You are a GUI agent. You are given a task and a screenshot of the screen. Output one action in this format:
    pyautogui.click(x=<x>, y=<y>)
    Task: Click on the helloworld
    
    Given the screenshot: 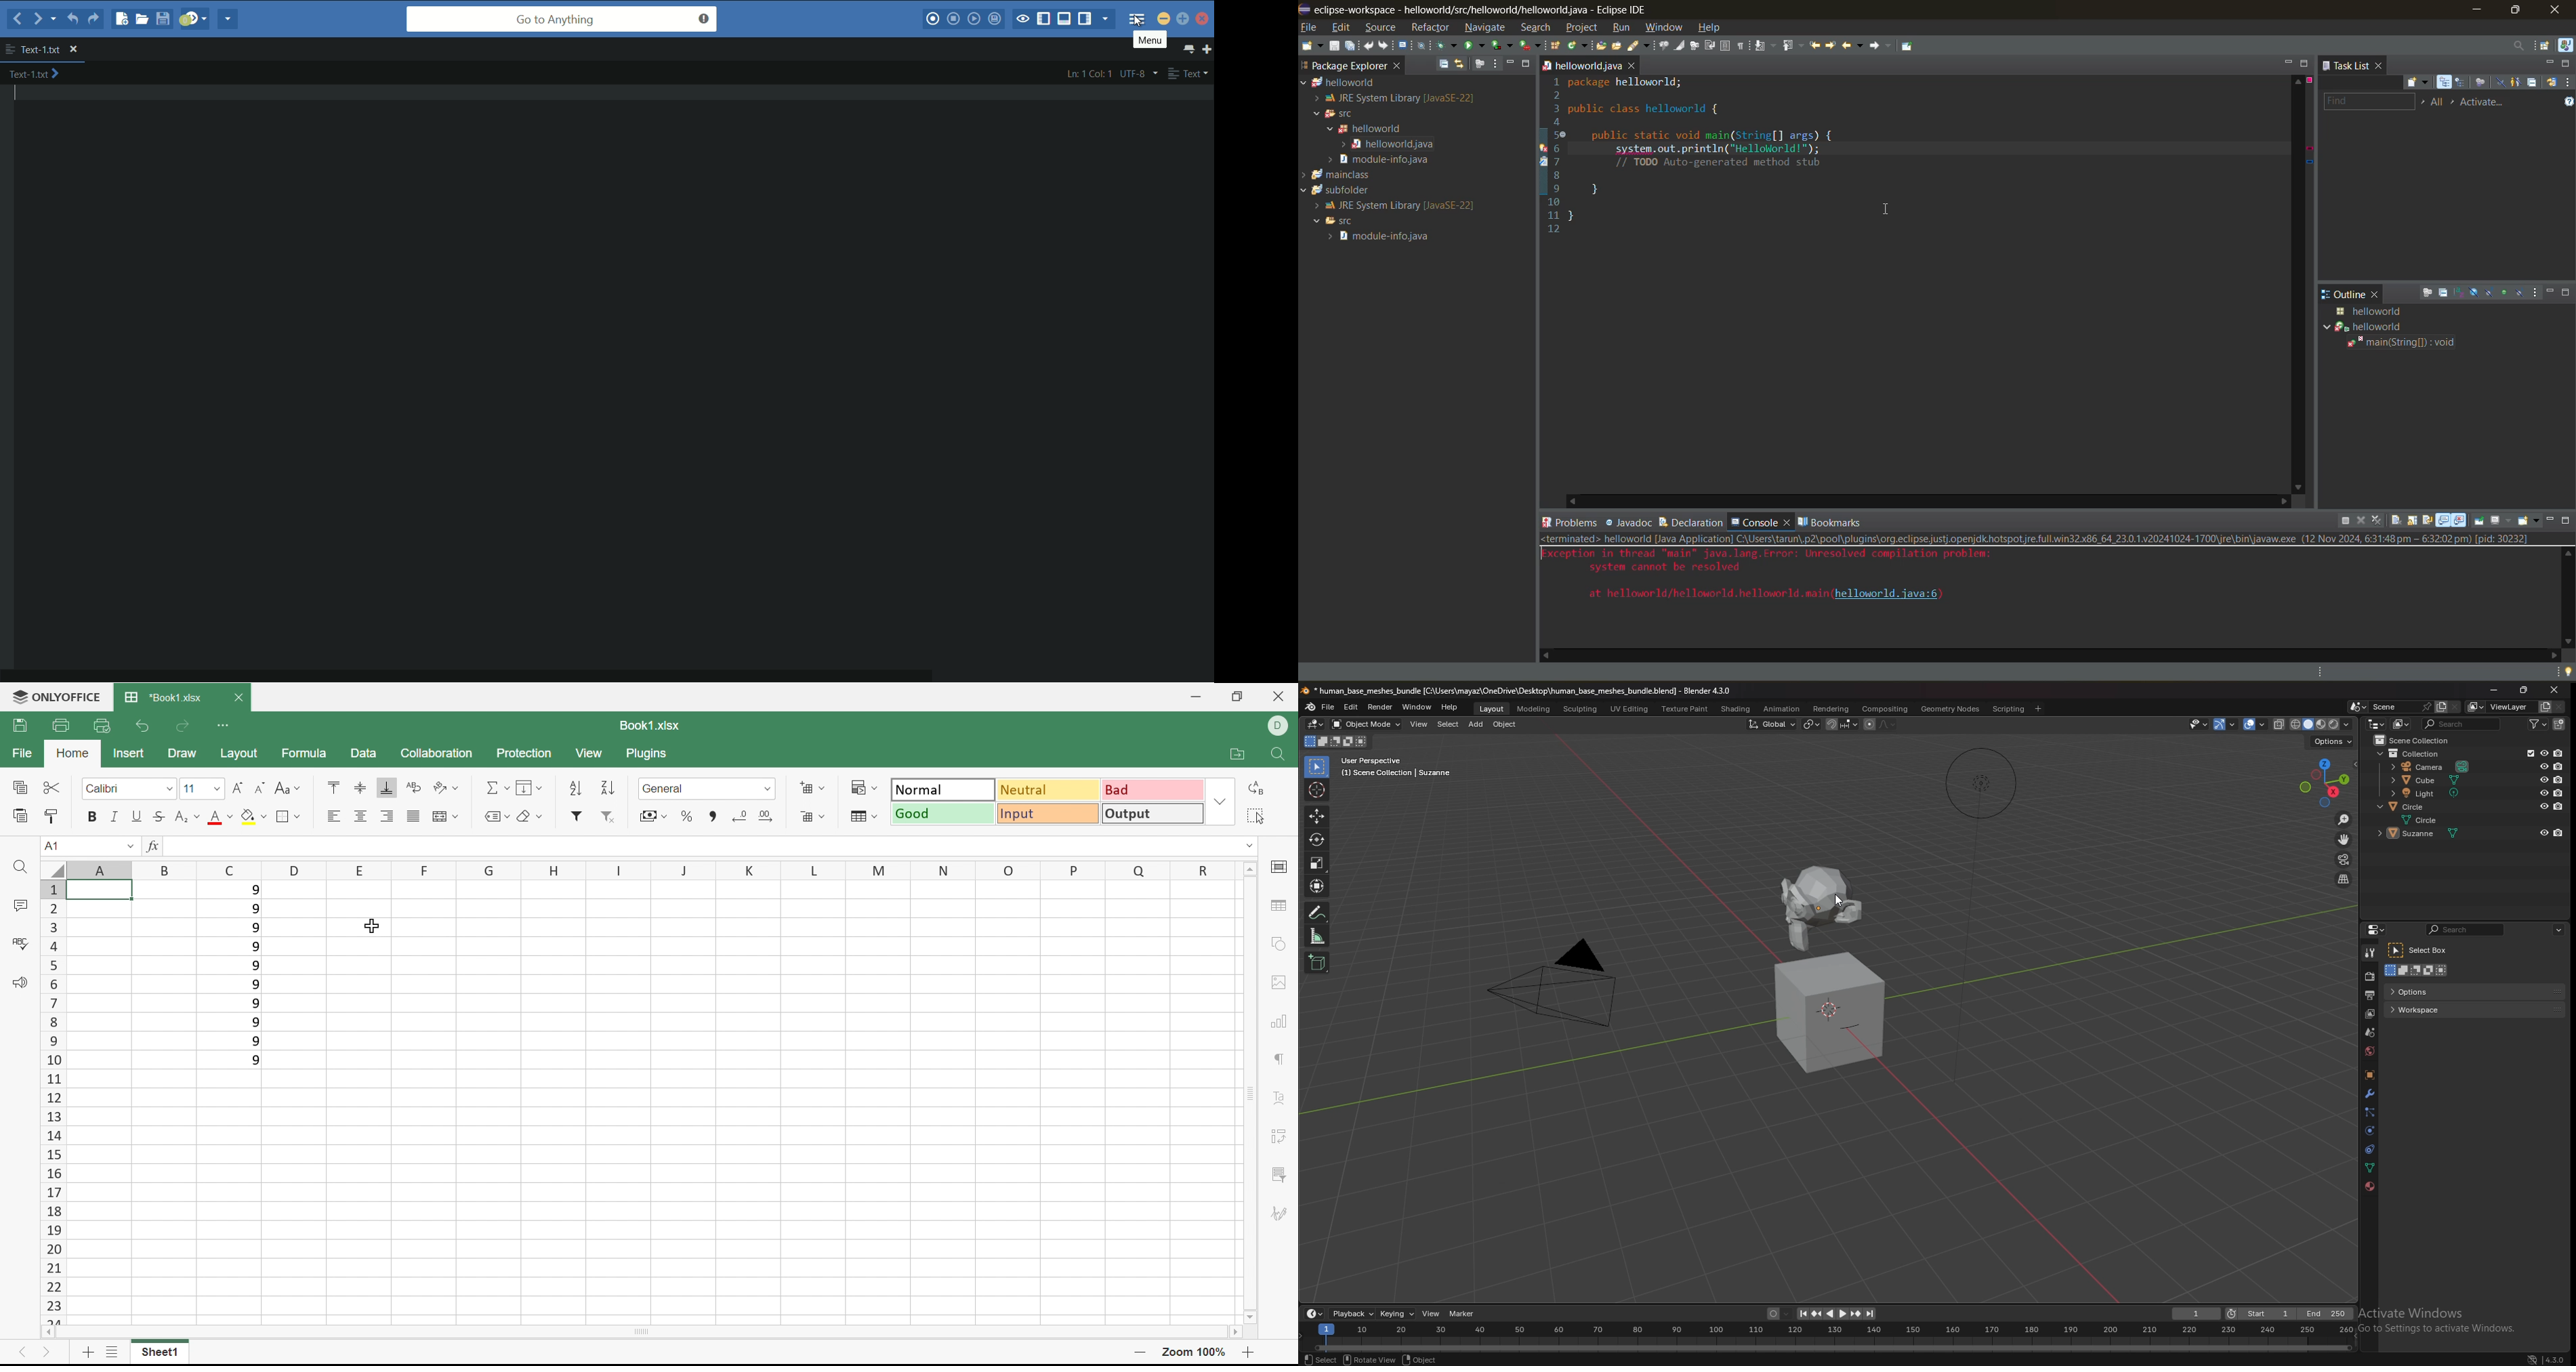 What is the action you would take?
    pyautogui.click(x=2397, y=326)
    